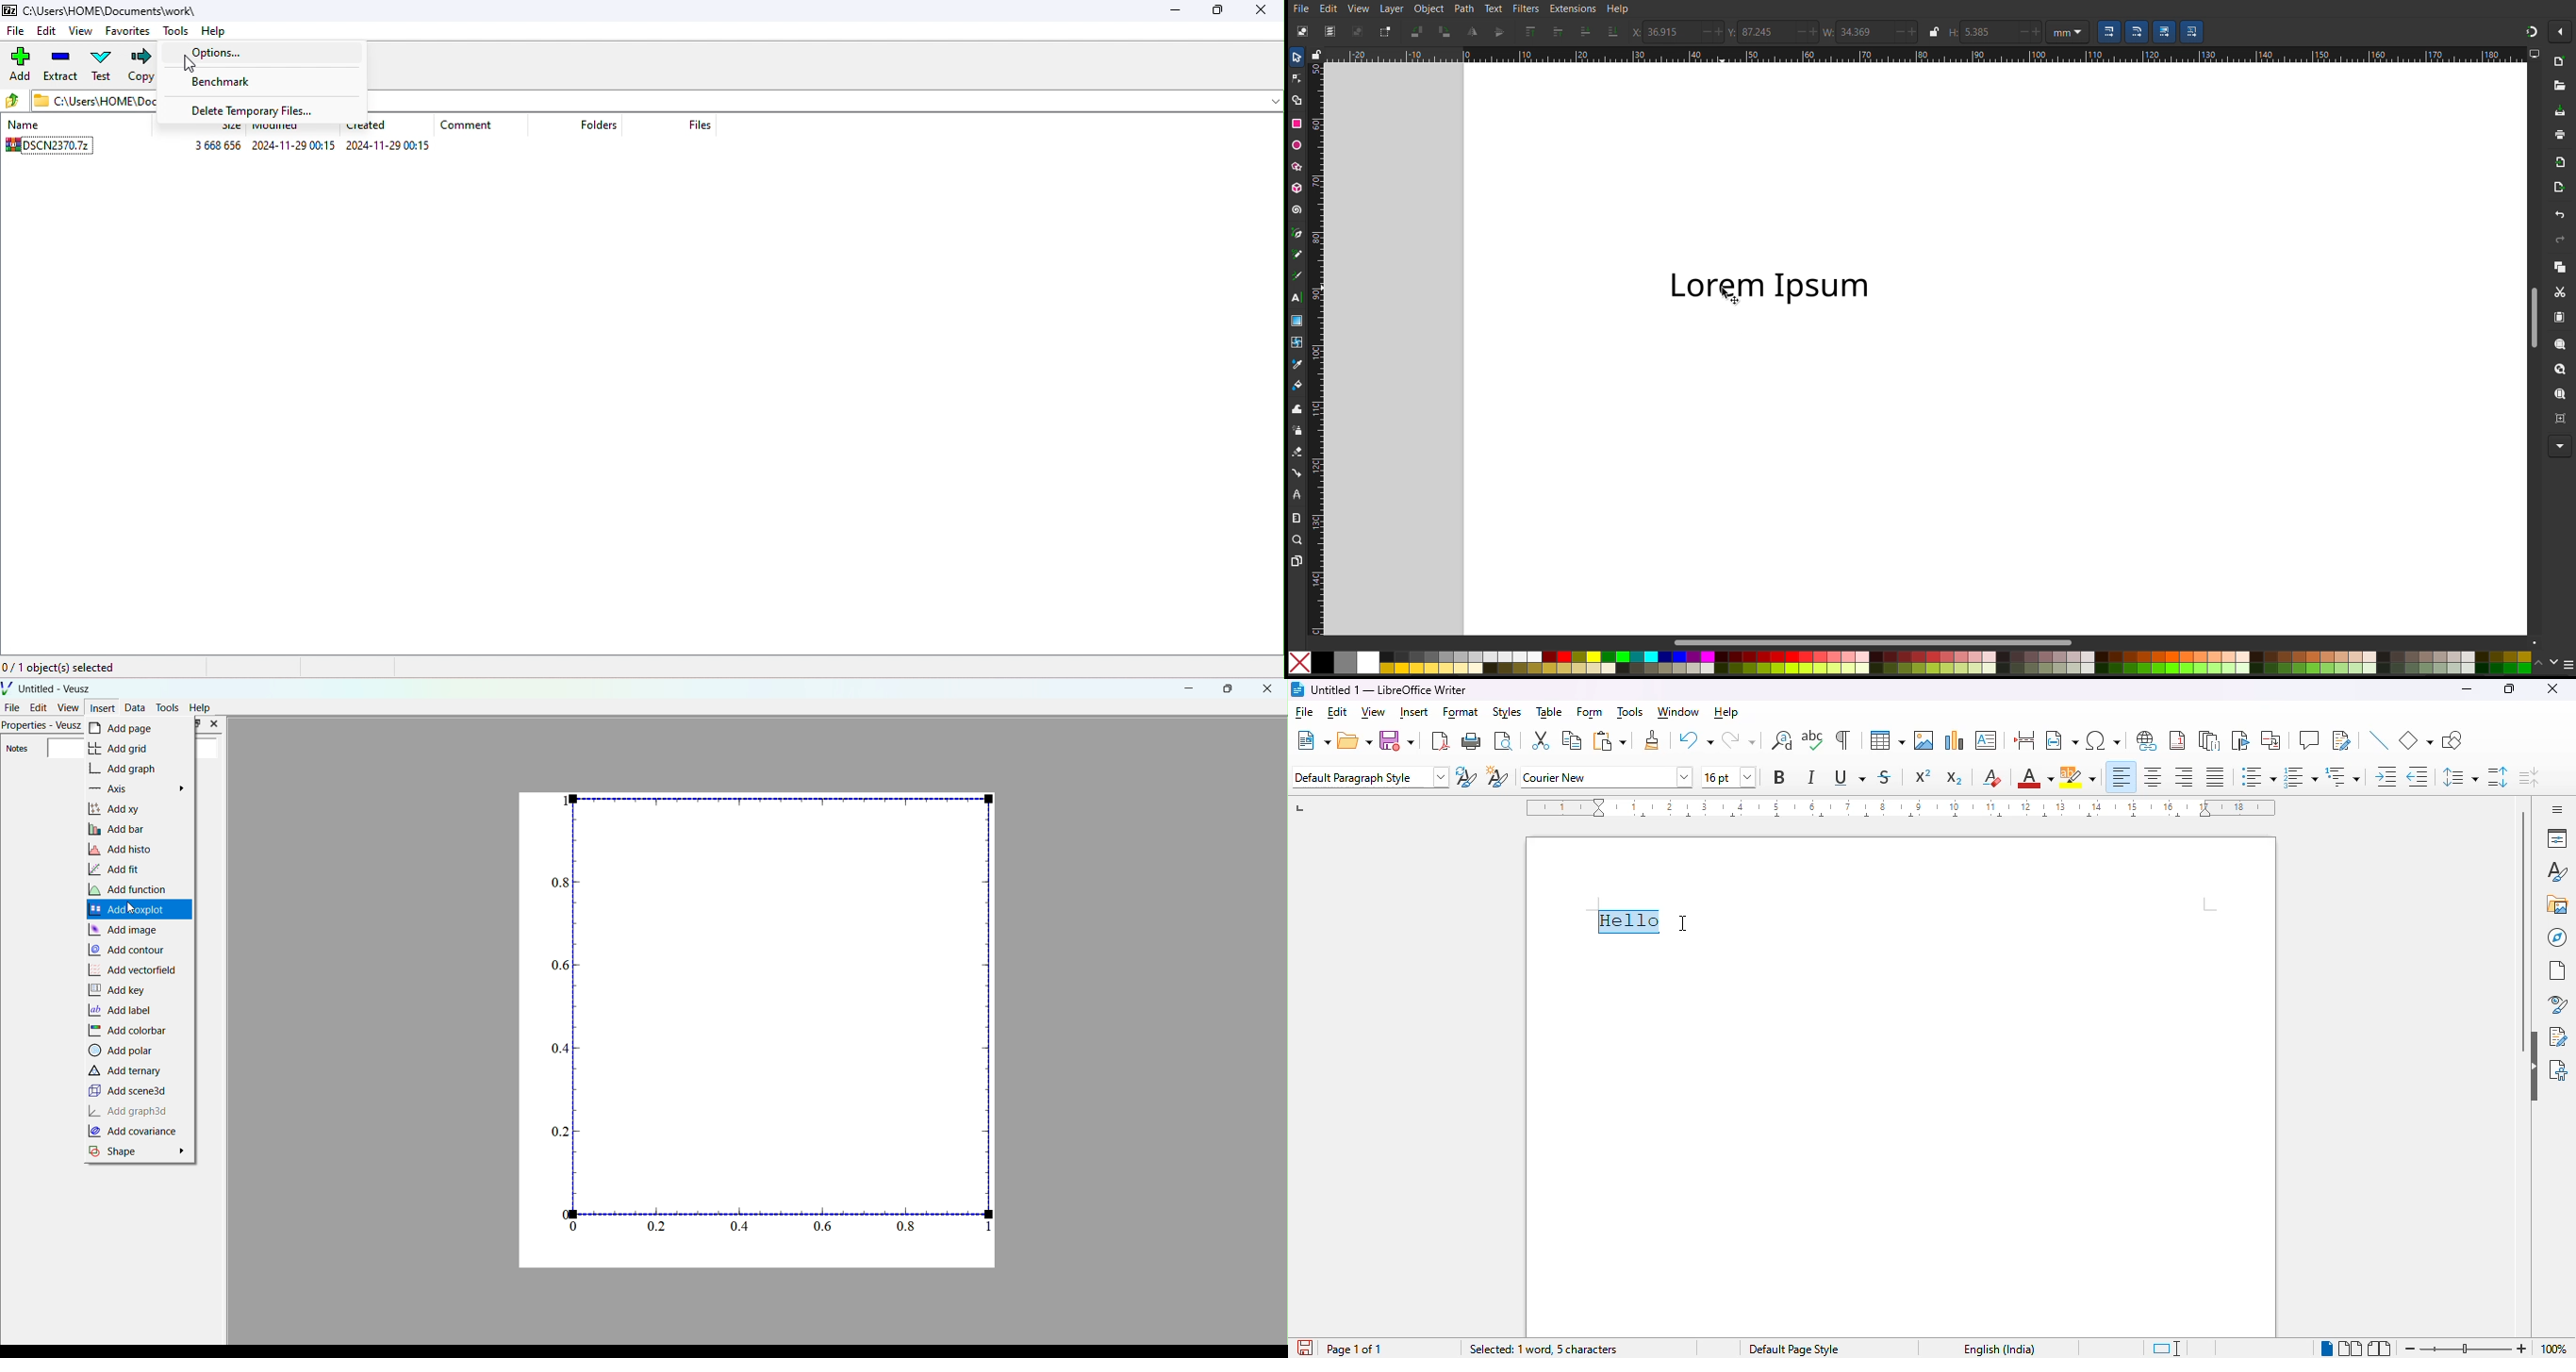  Describe the element at coordinates (1394, 9) in the screenshot. I see `Layer` at that location.